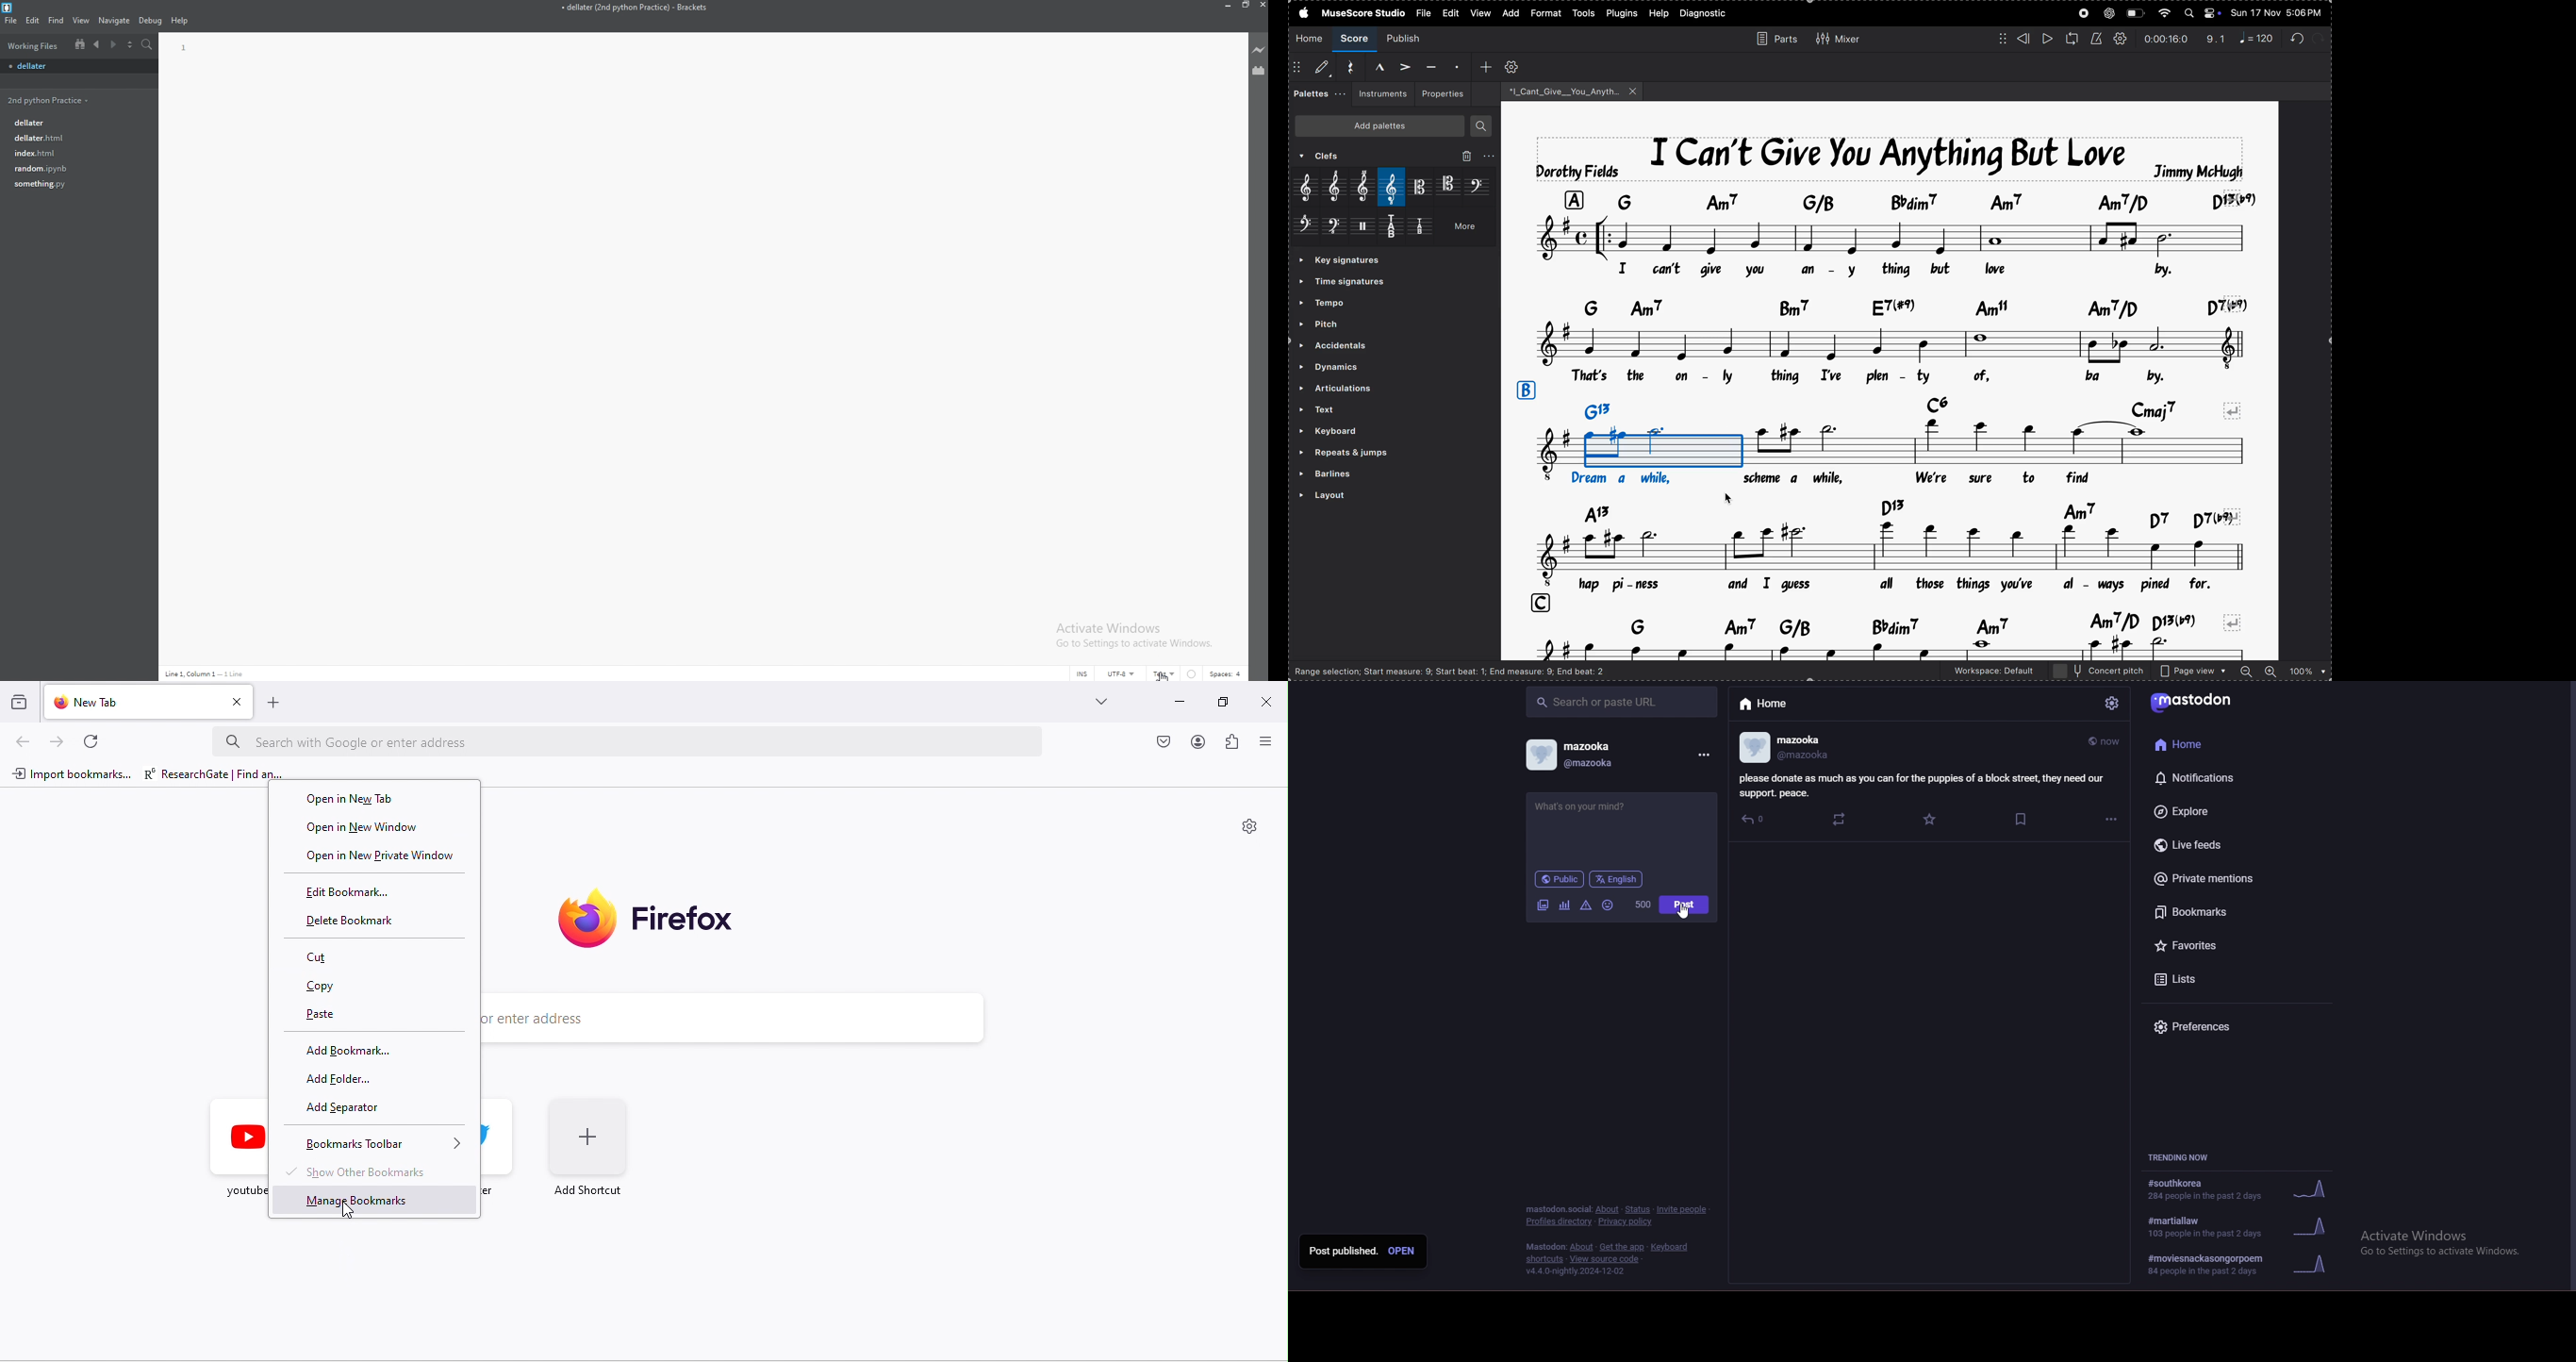 This screenshot has height=1372, width=2576. I want to click on view, so click(1449, 13).